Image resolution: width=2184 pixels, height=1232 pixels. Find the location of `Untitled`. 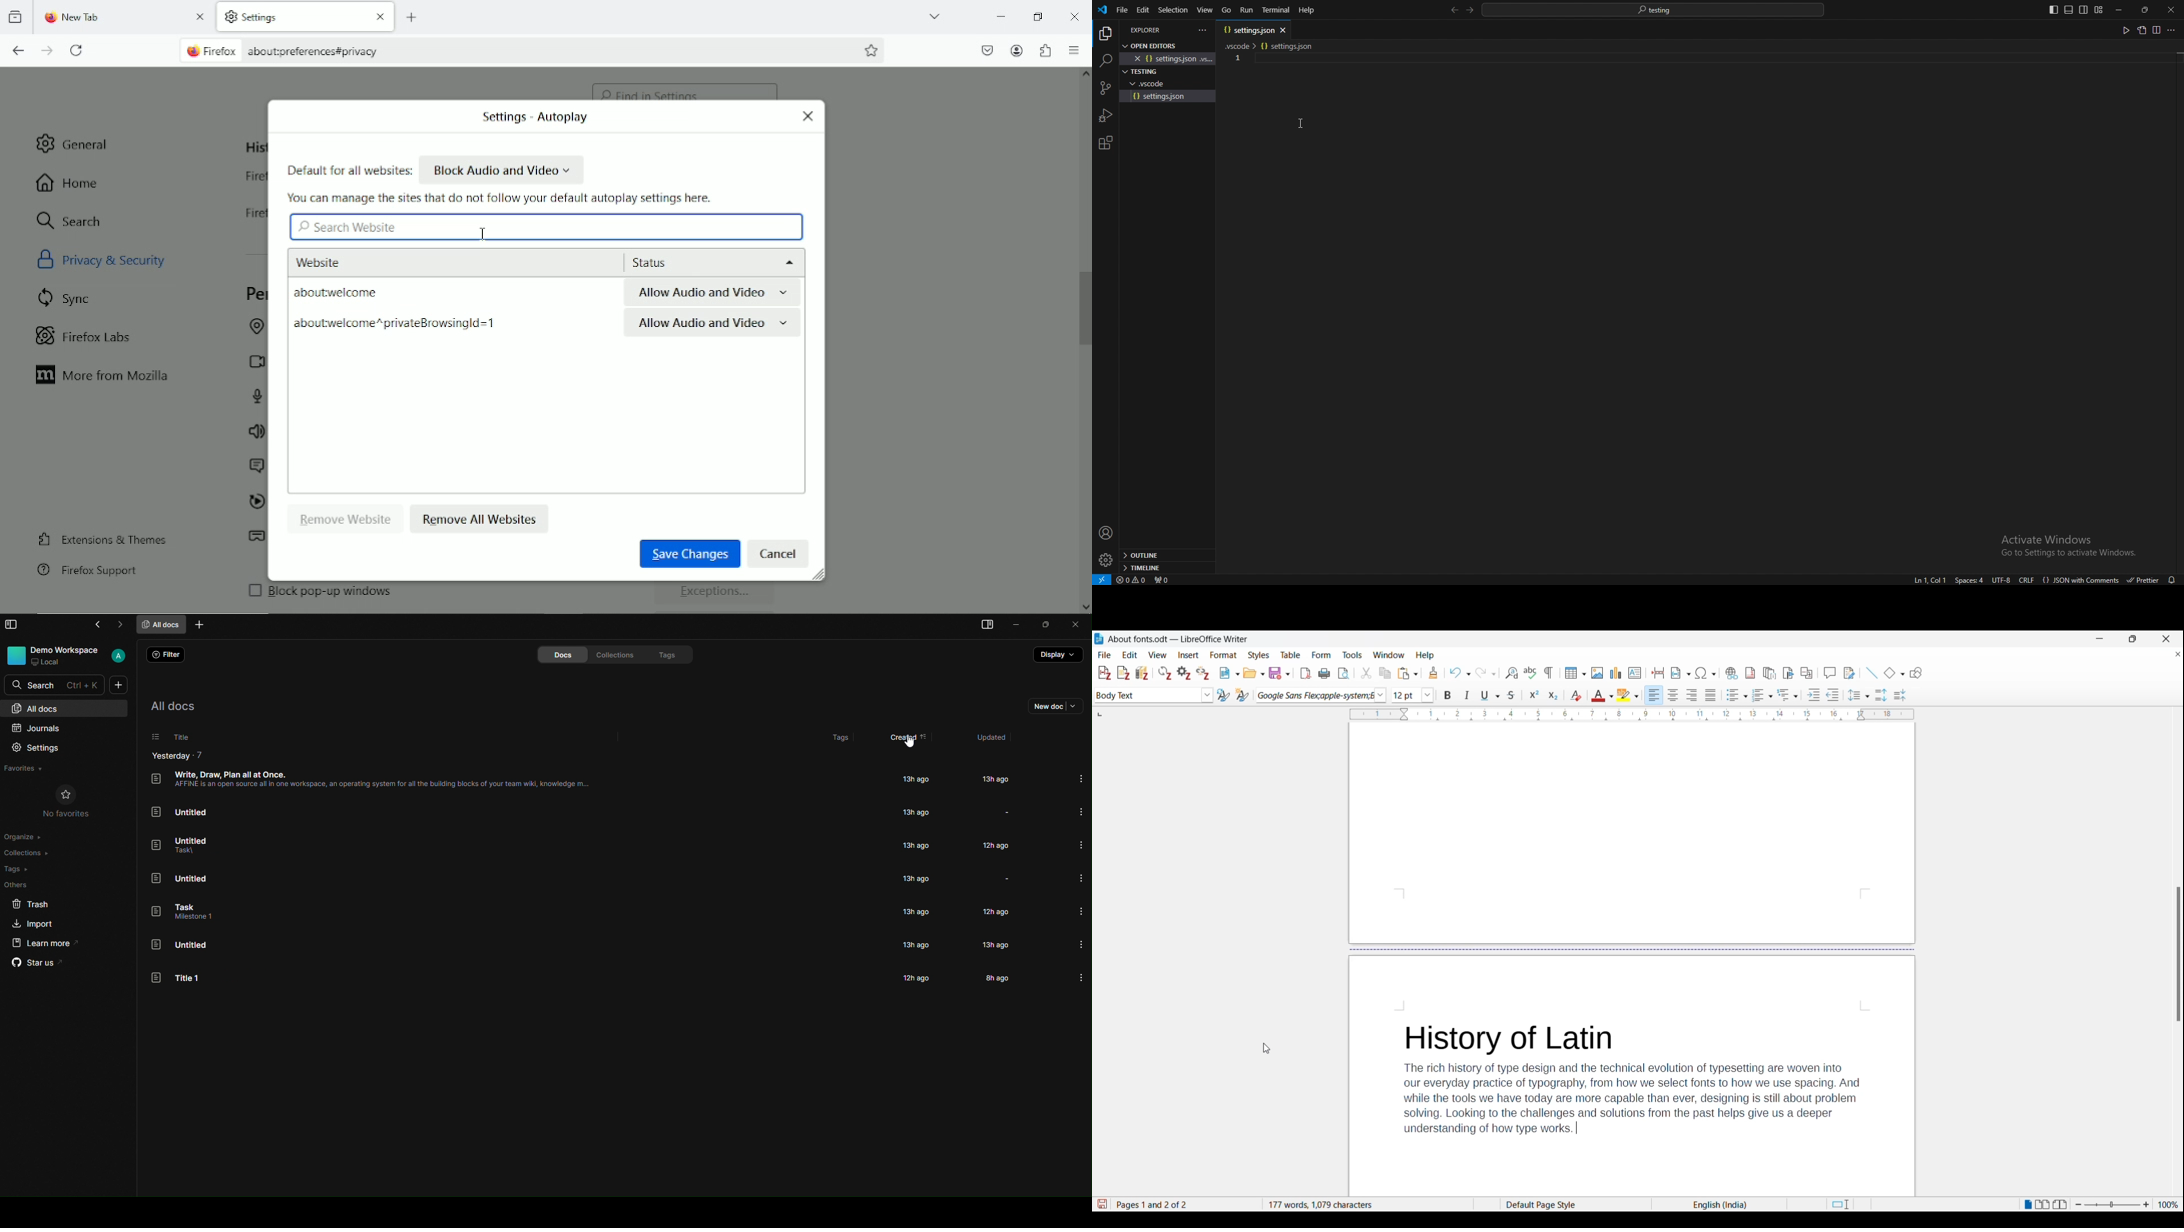

Untitled is located at coordinates (179, 912).